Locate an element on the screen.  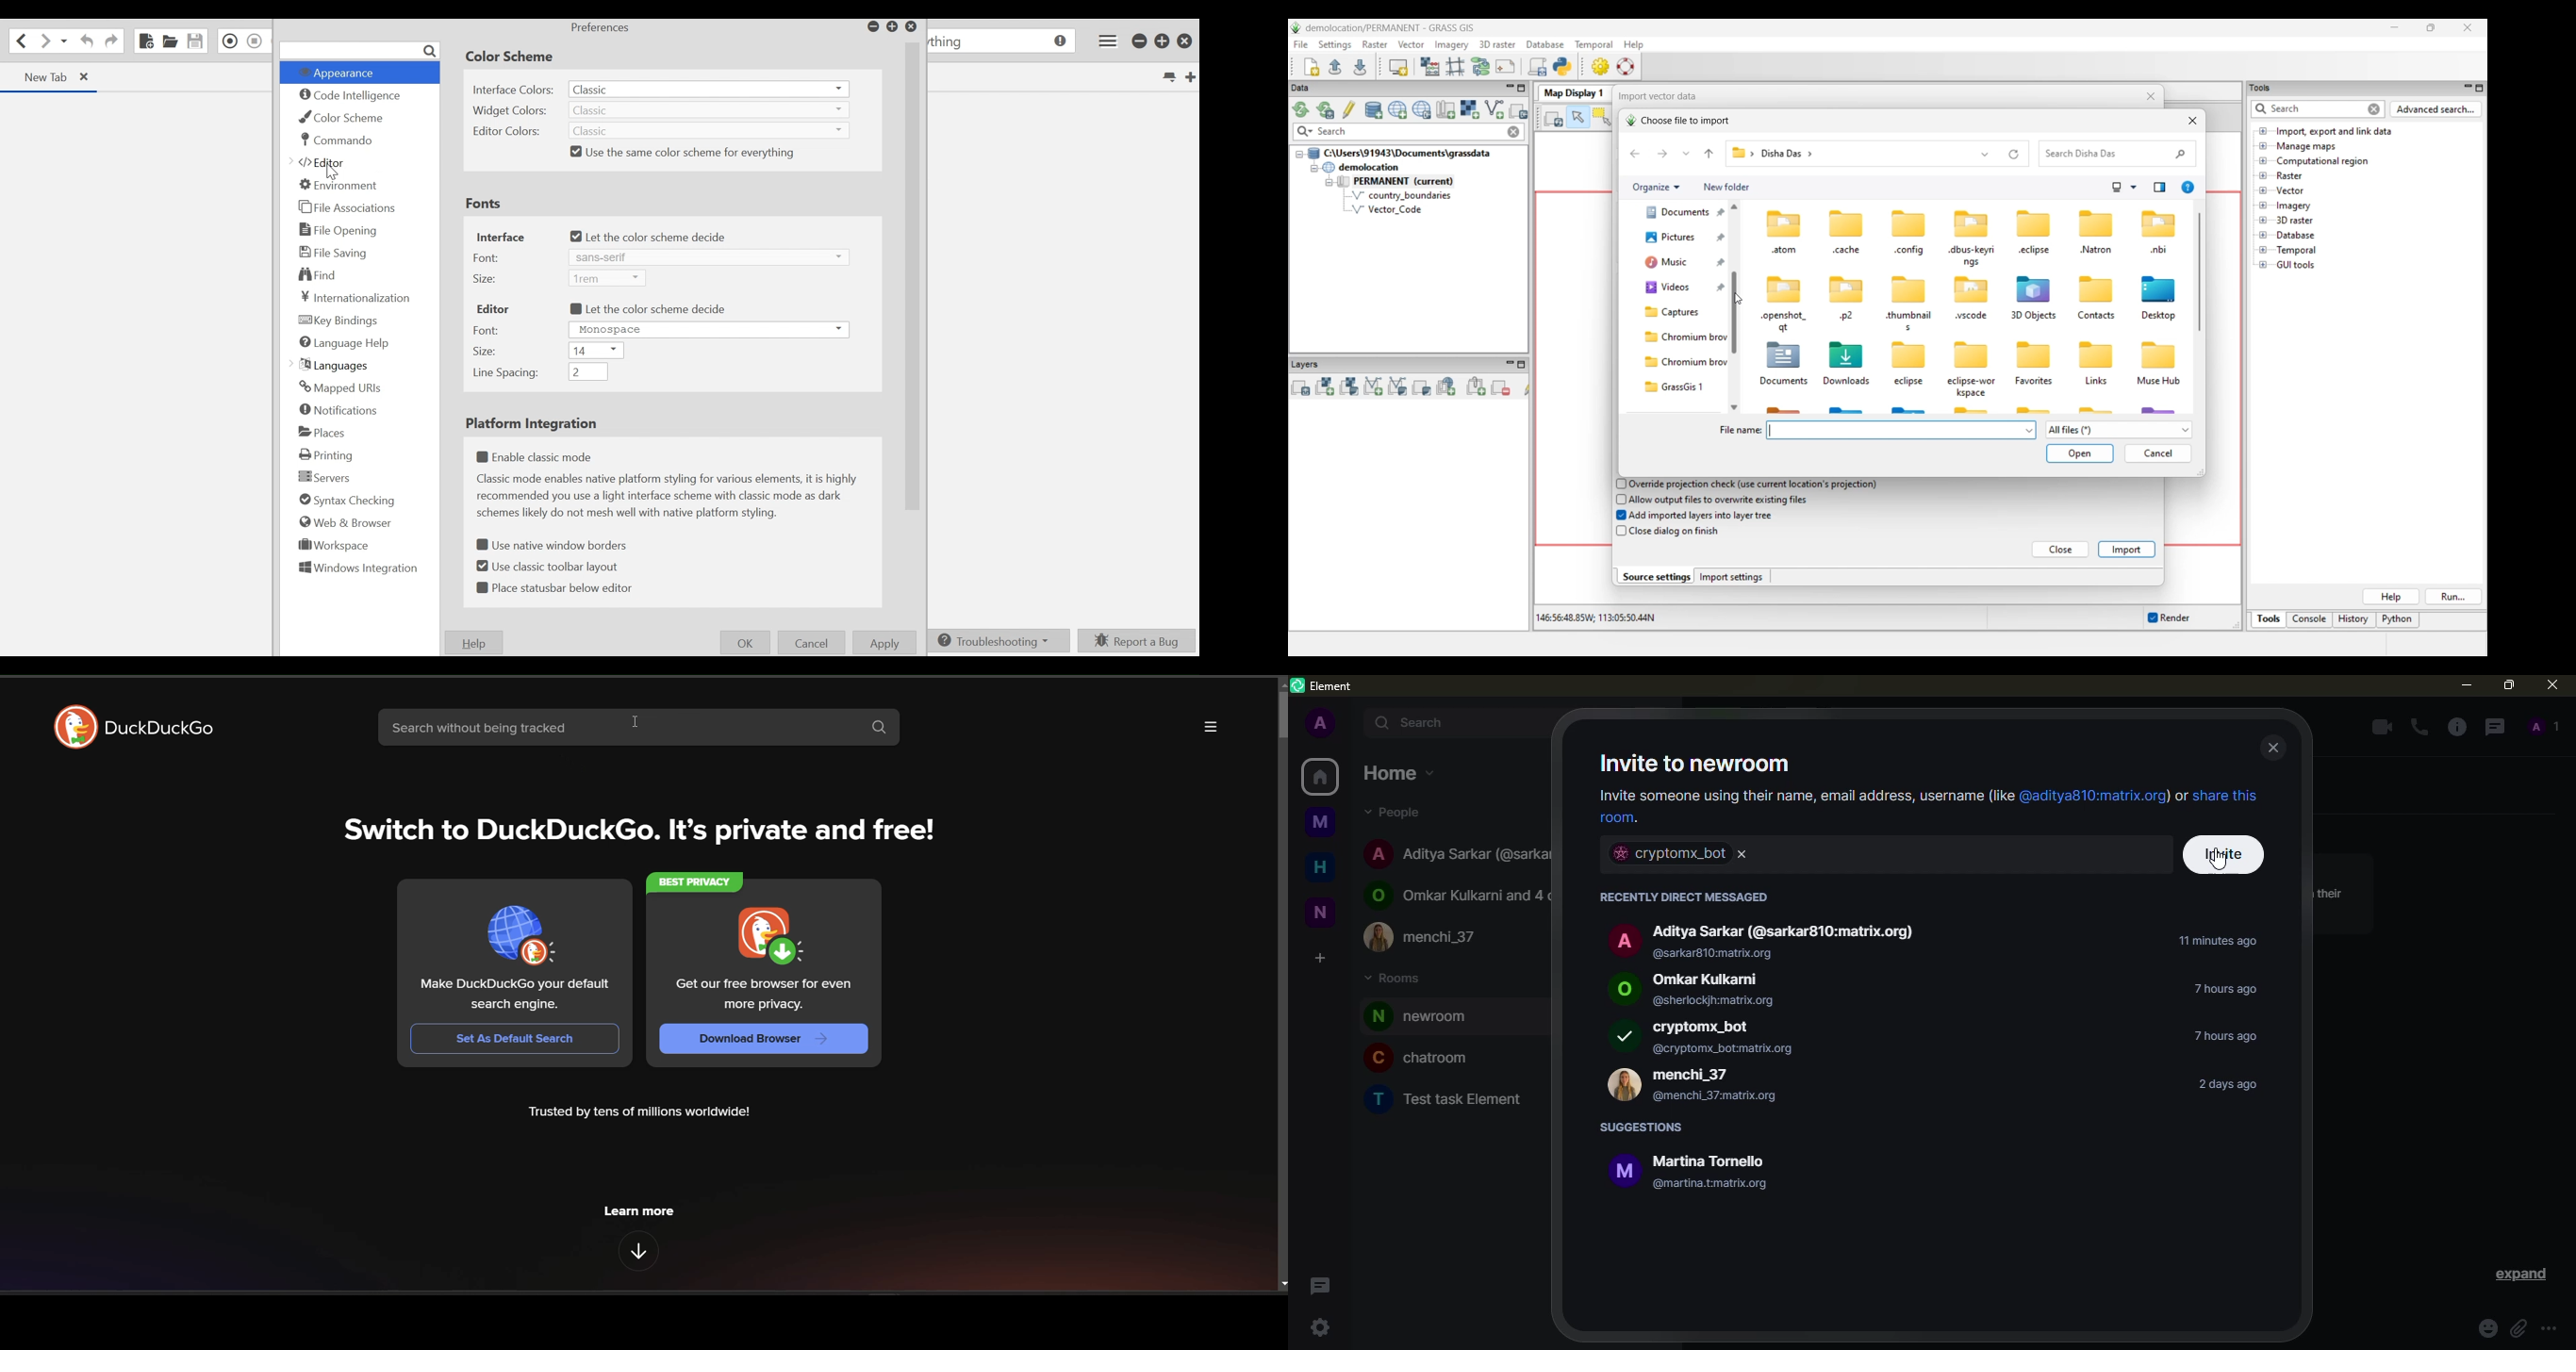
Omkar Kulkarni and 4 others is located at coordinates (1456, 896).